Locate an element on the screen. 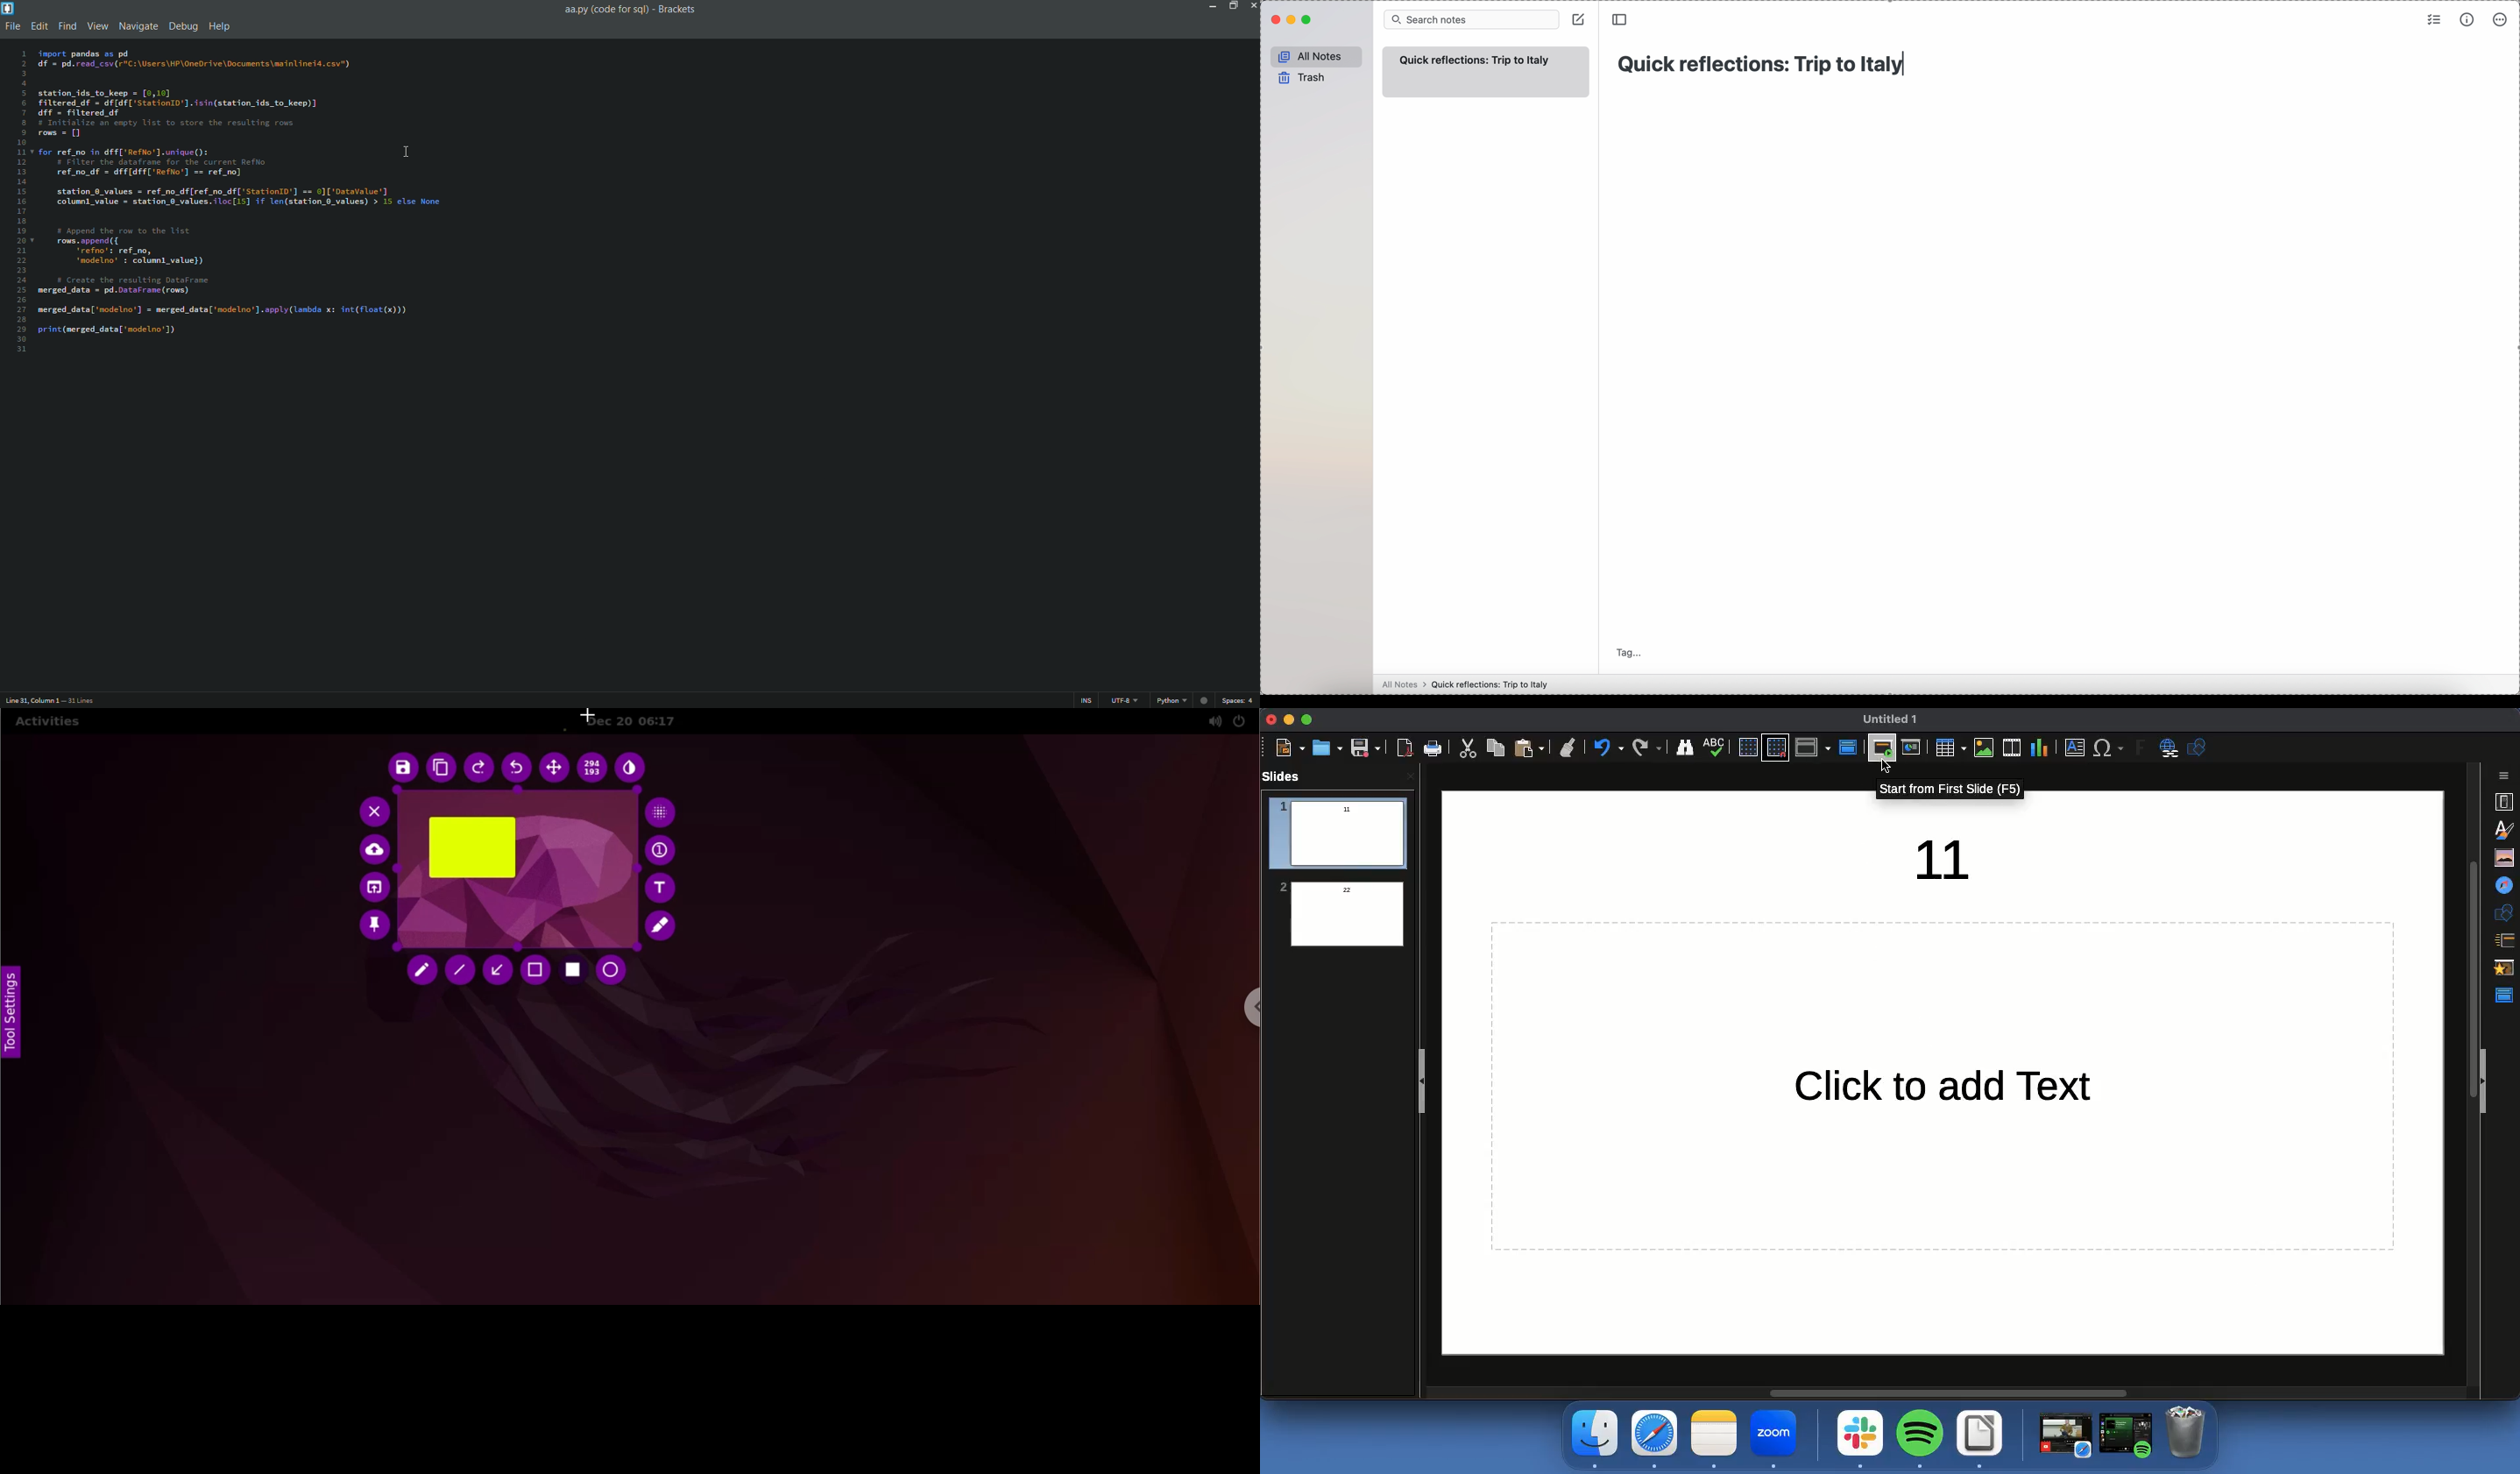  Line31, Column 1 — 31 Lines. is located at coordinates (55, 700).